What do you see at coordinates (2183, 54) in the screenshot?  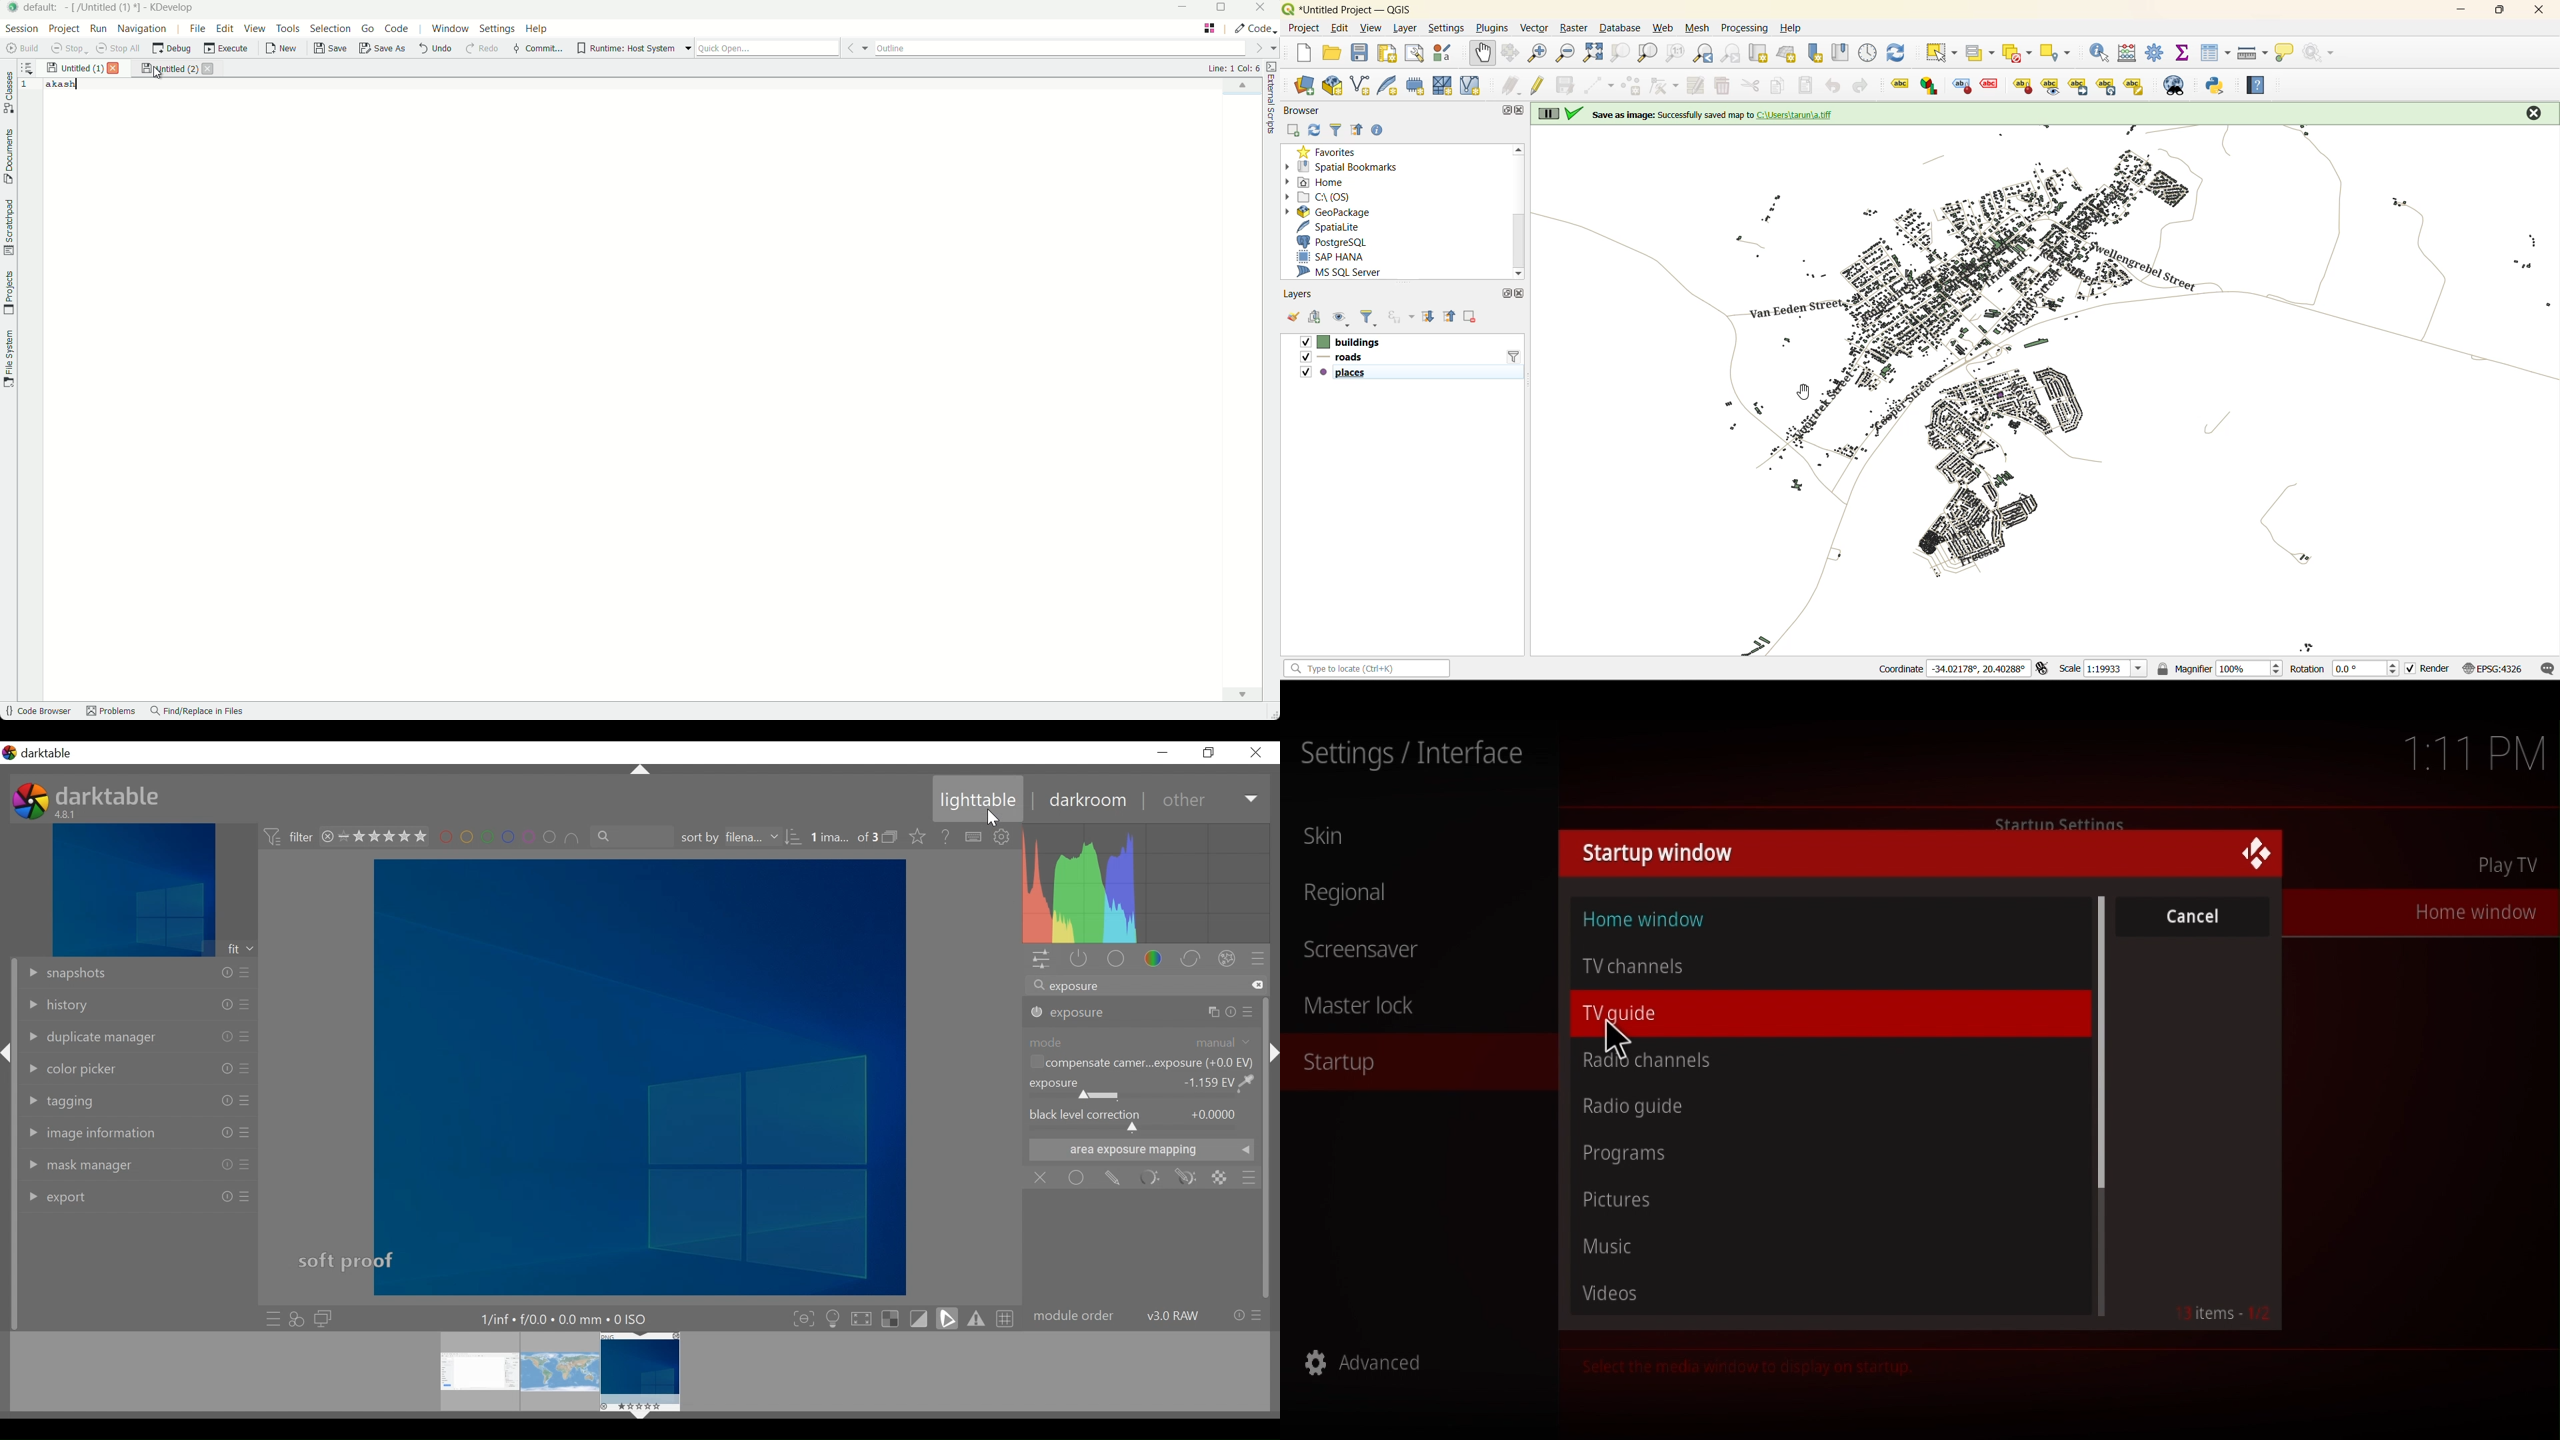 I see `statistical summary` at bounding box center [2183, 54].